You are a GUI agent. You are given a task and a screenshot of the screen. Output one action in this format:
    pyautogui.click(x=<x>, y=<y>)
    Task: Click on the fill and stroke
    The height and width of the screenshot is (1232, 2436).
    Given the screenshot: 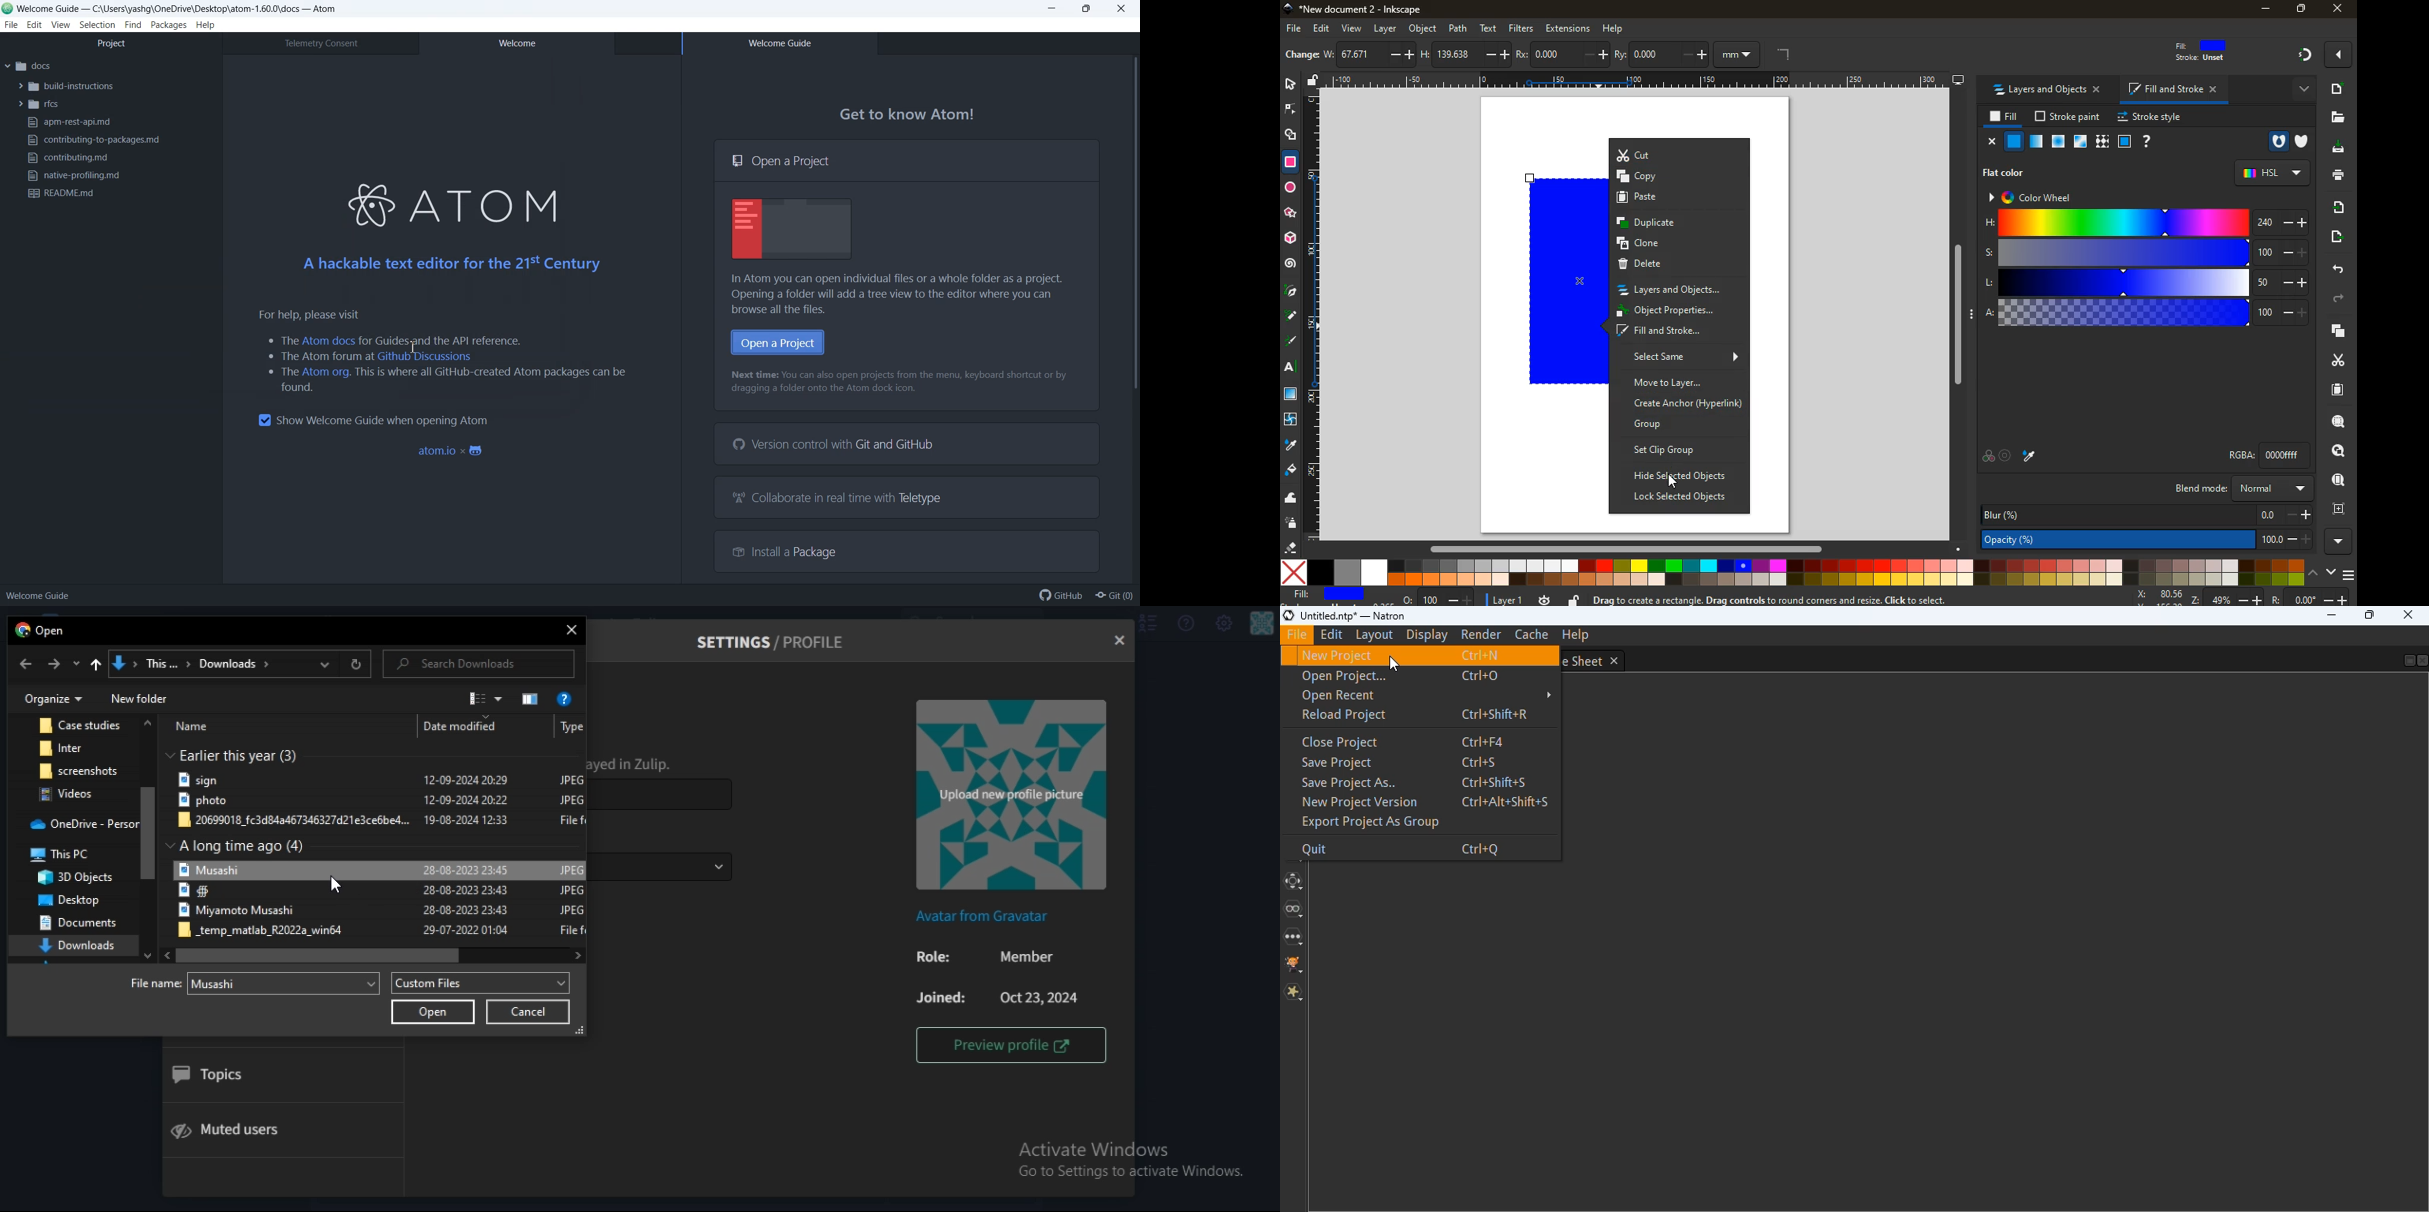 What is the action you would take?
    pyautogui.click(x=2172, y=89)
    